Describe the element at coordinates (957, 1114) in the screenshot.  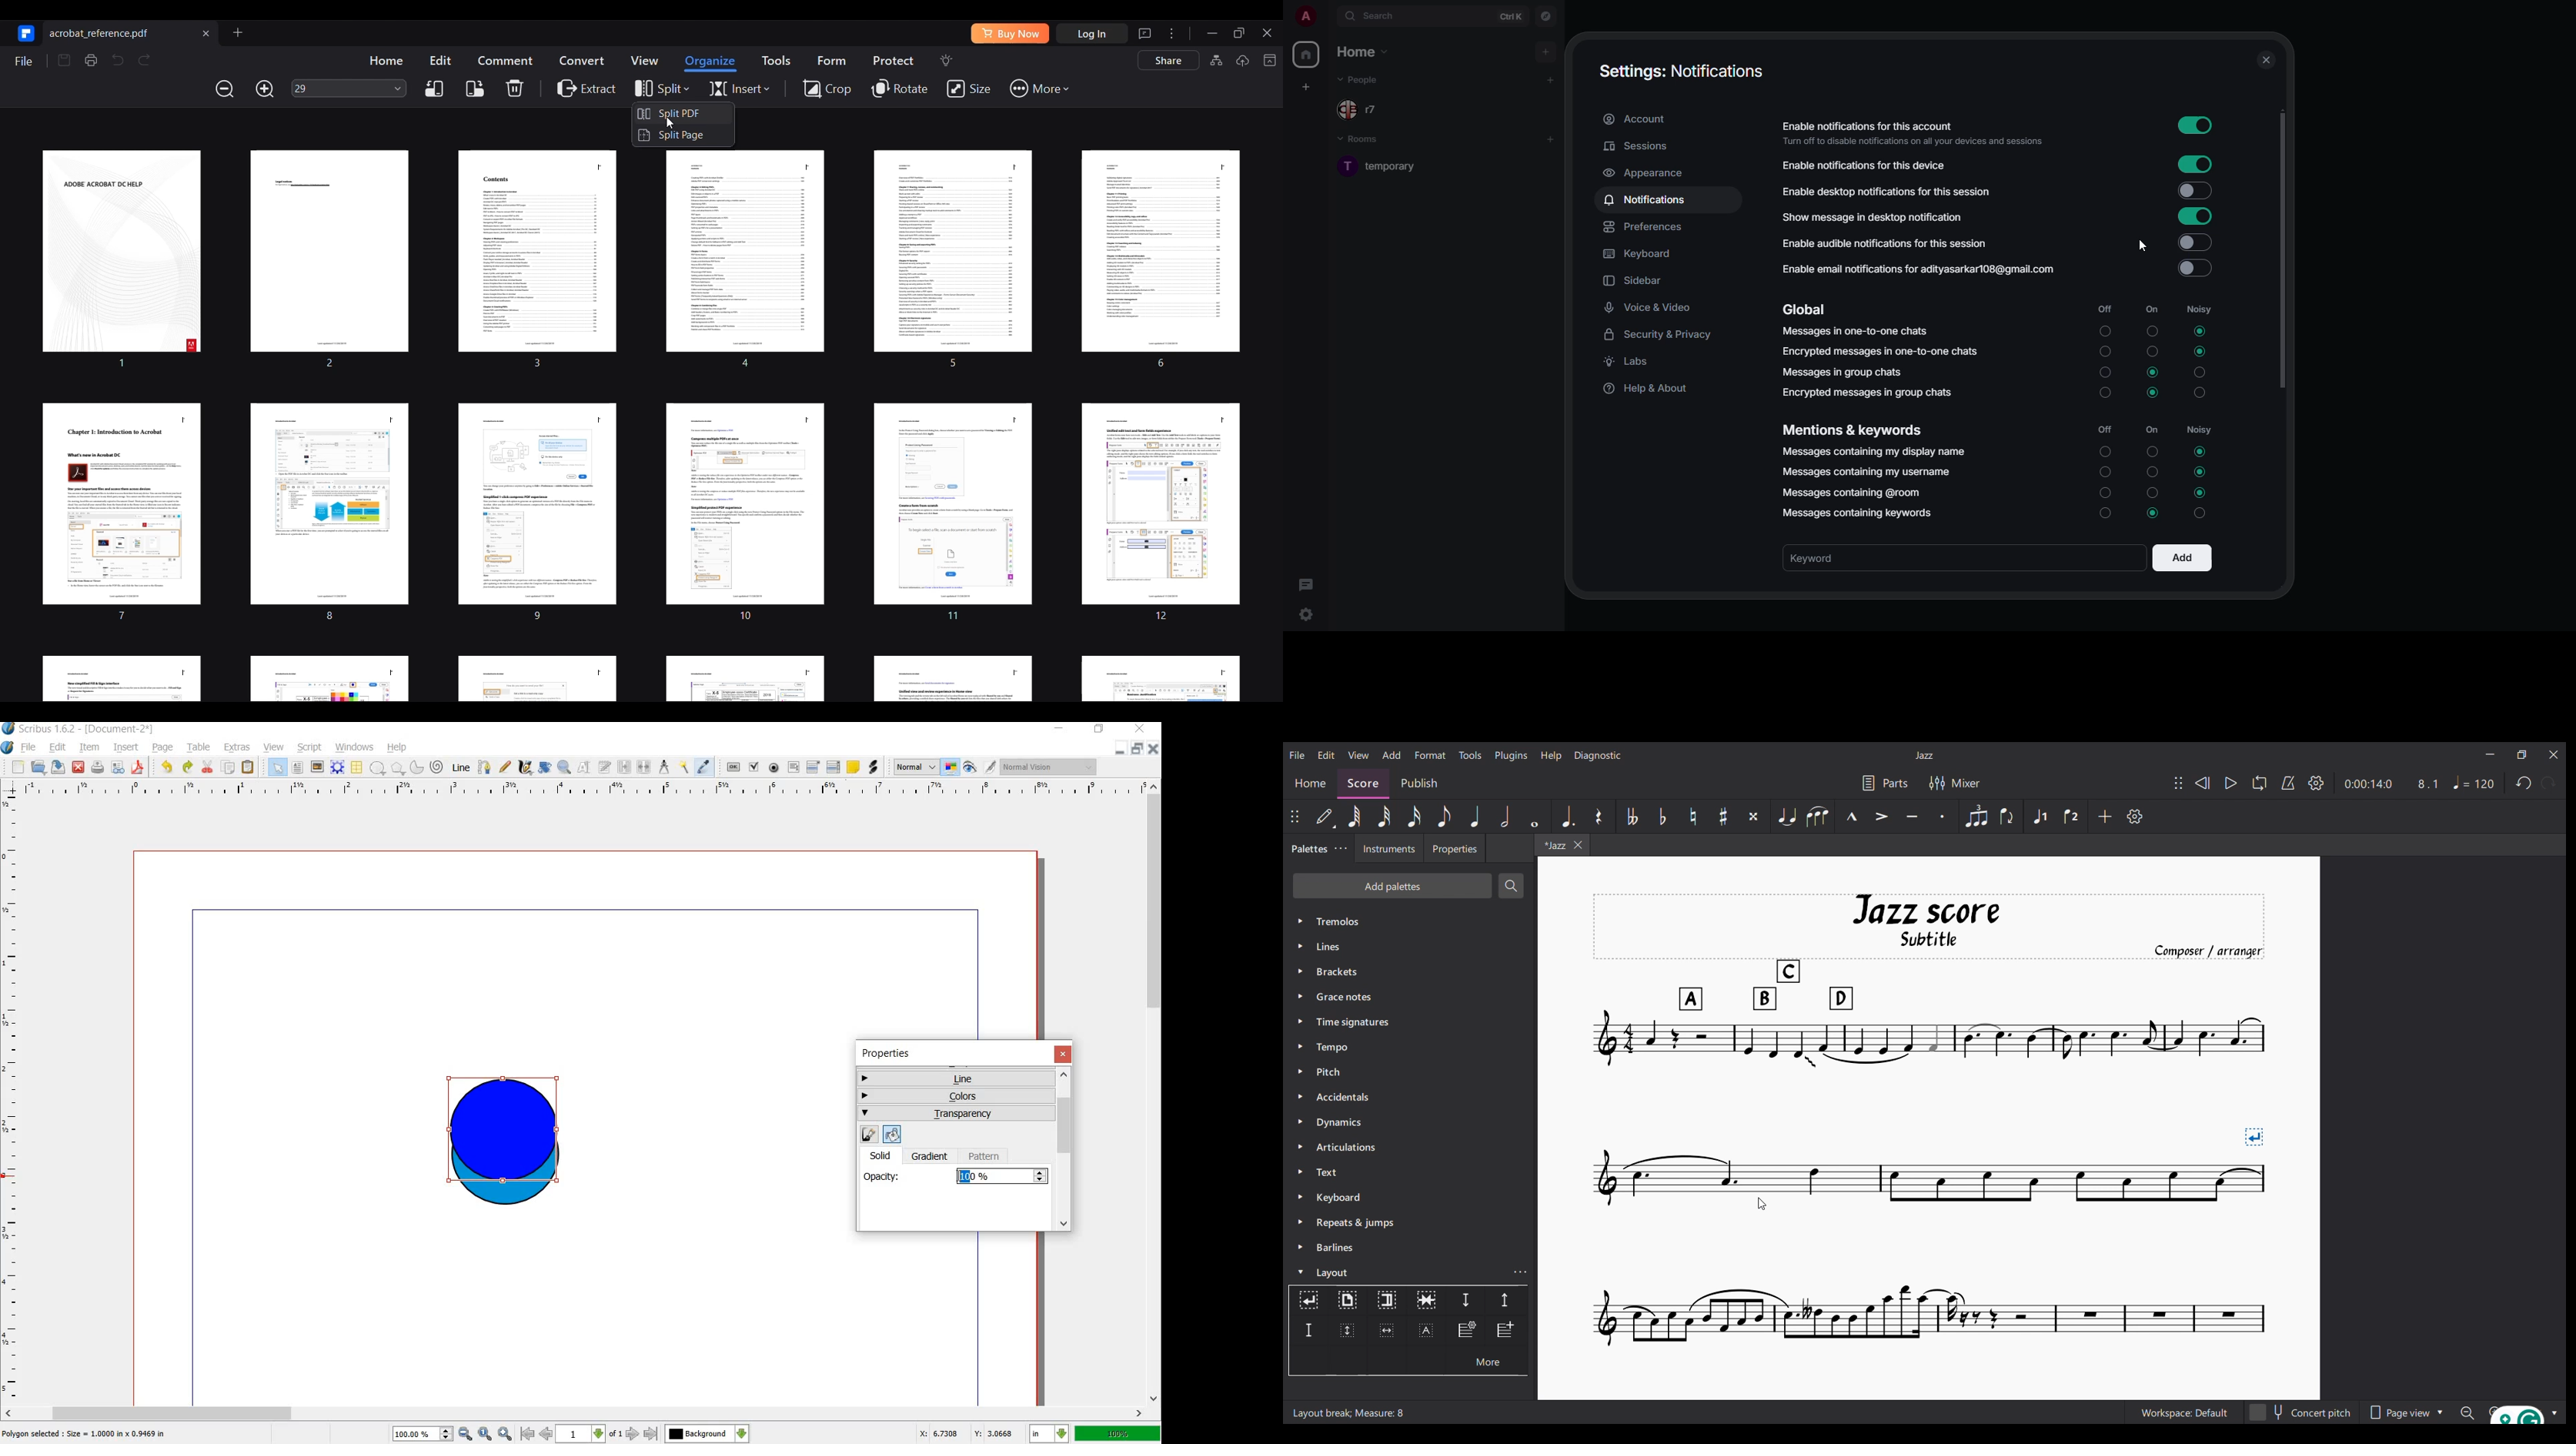
I see `transparency` at that location.